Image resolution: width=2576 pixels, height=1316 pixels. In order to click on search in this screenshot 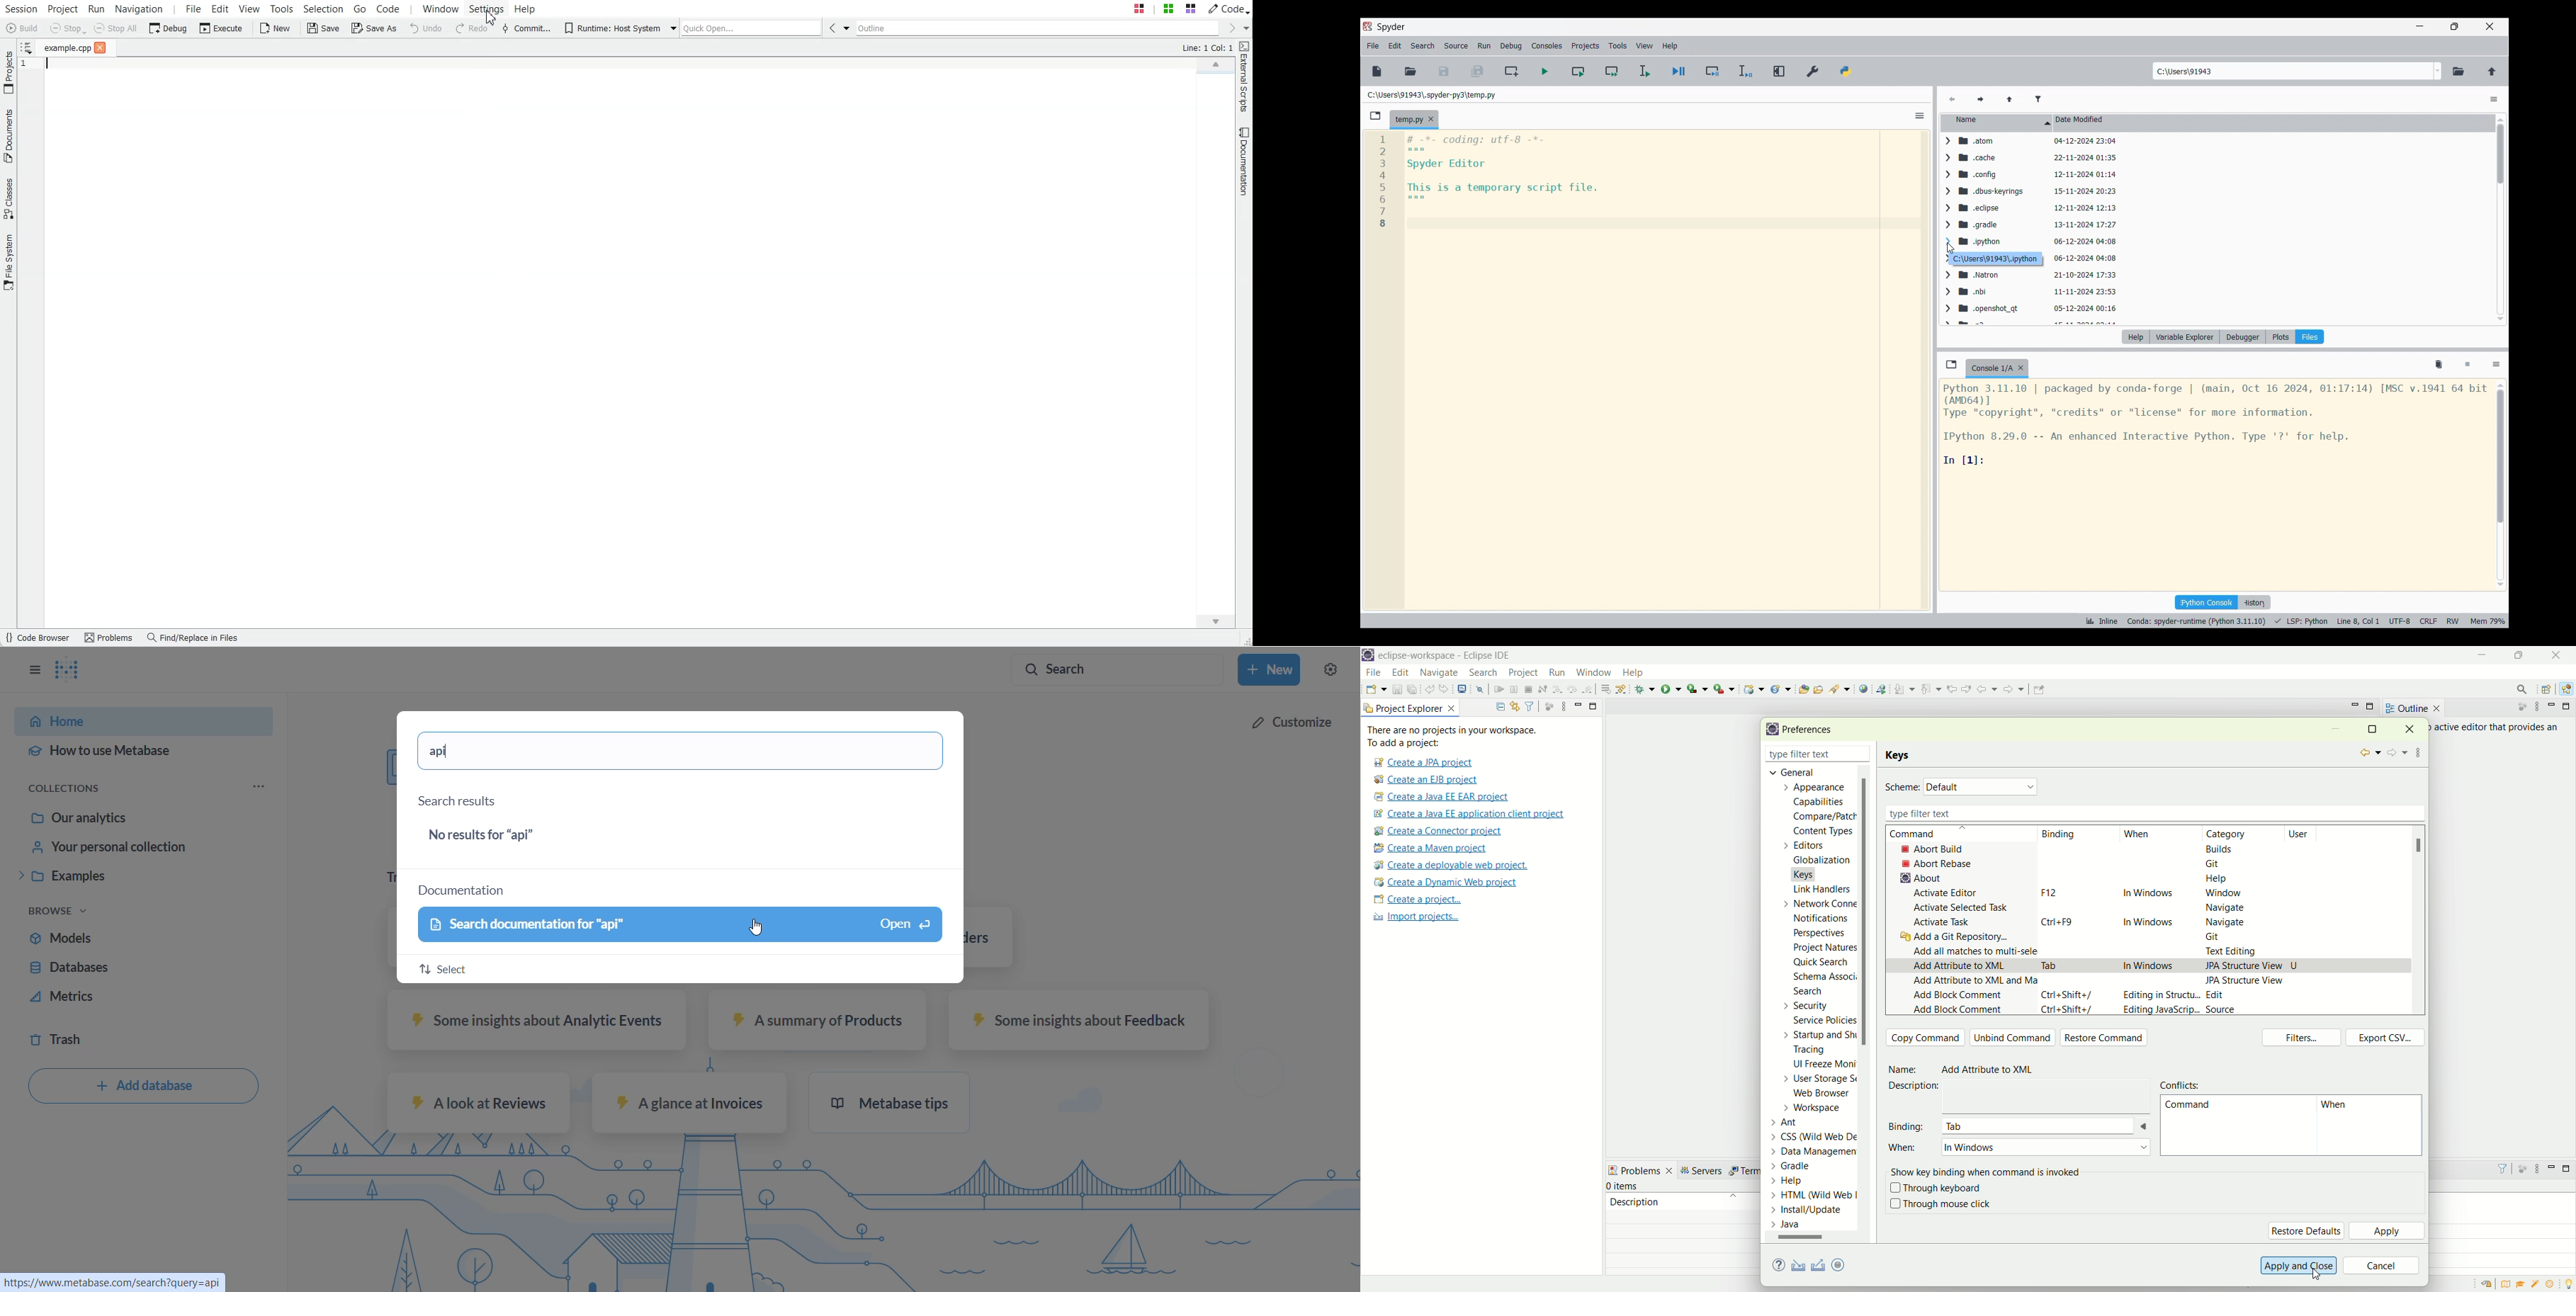, I will do `click(1808, 992)`.